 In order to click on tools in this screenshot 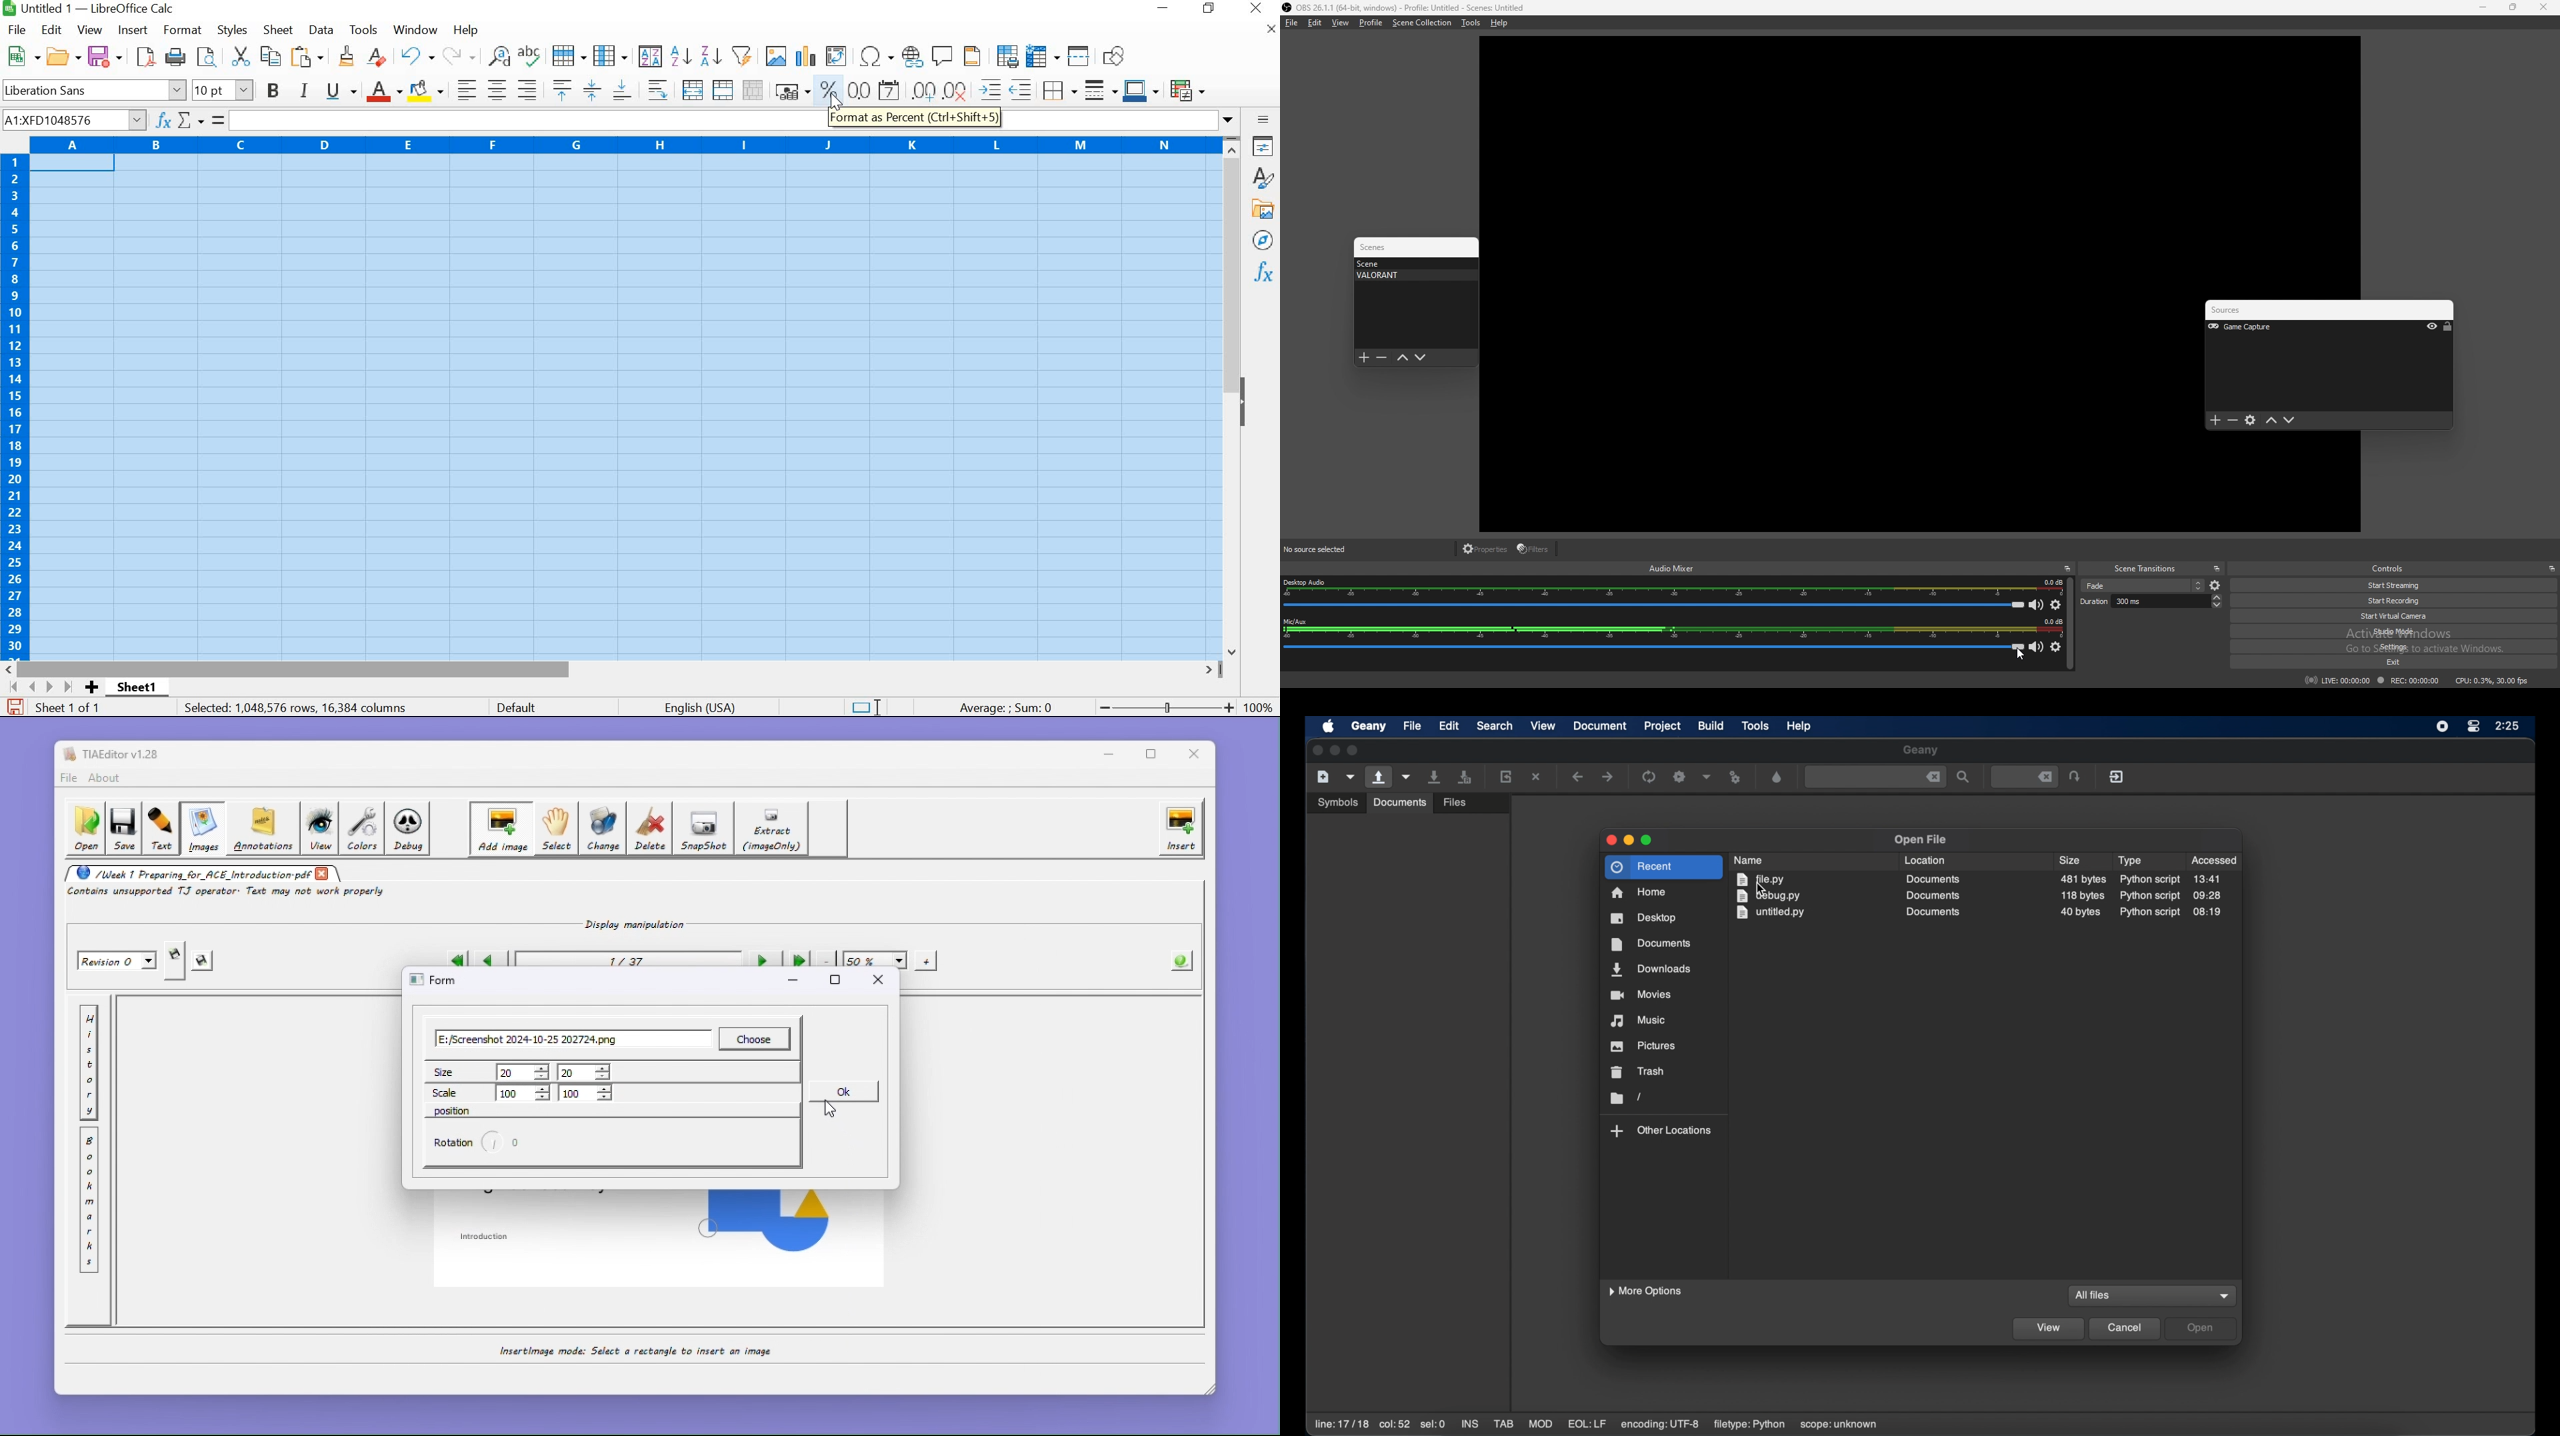, I will do `click(1471, 23)`.